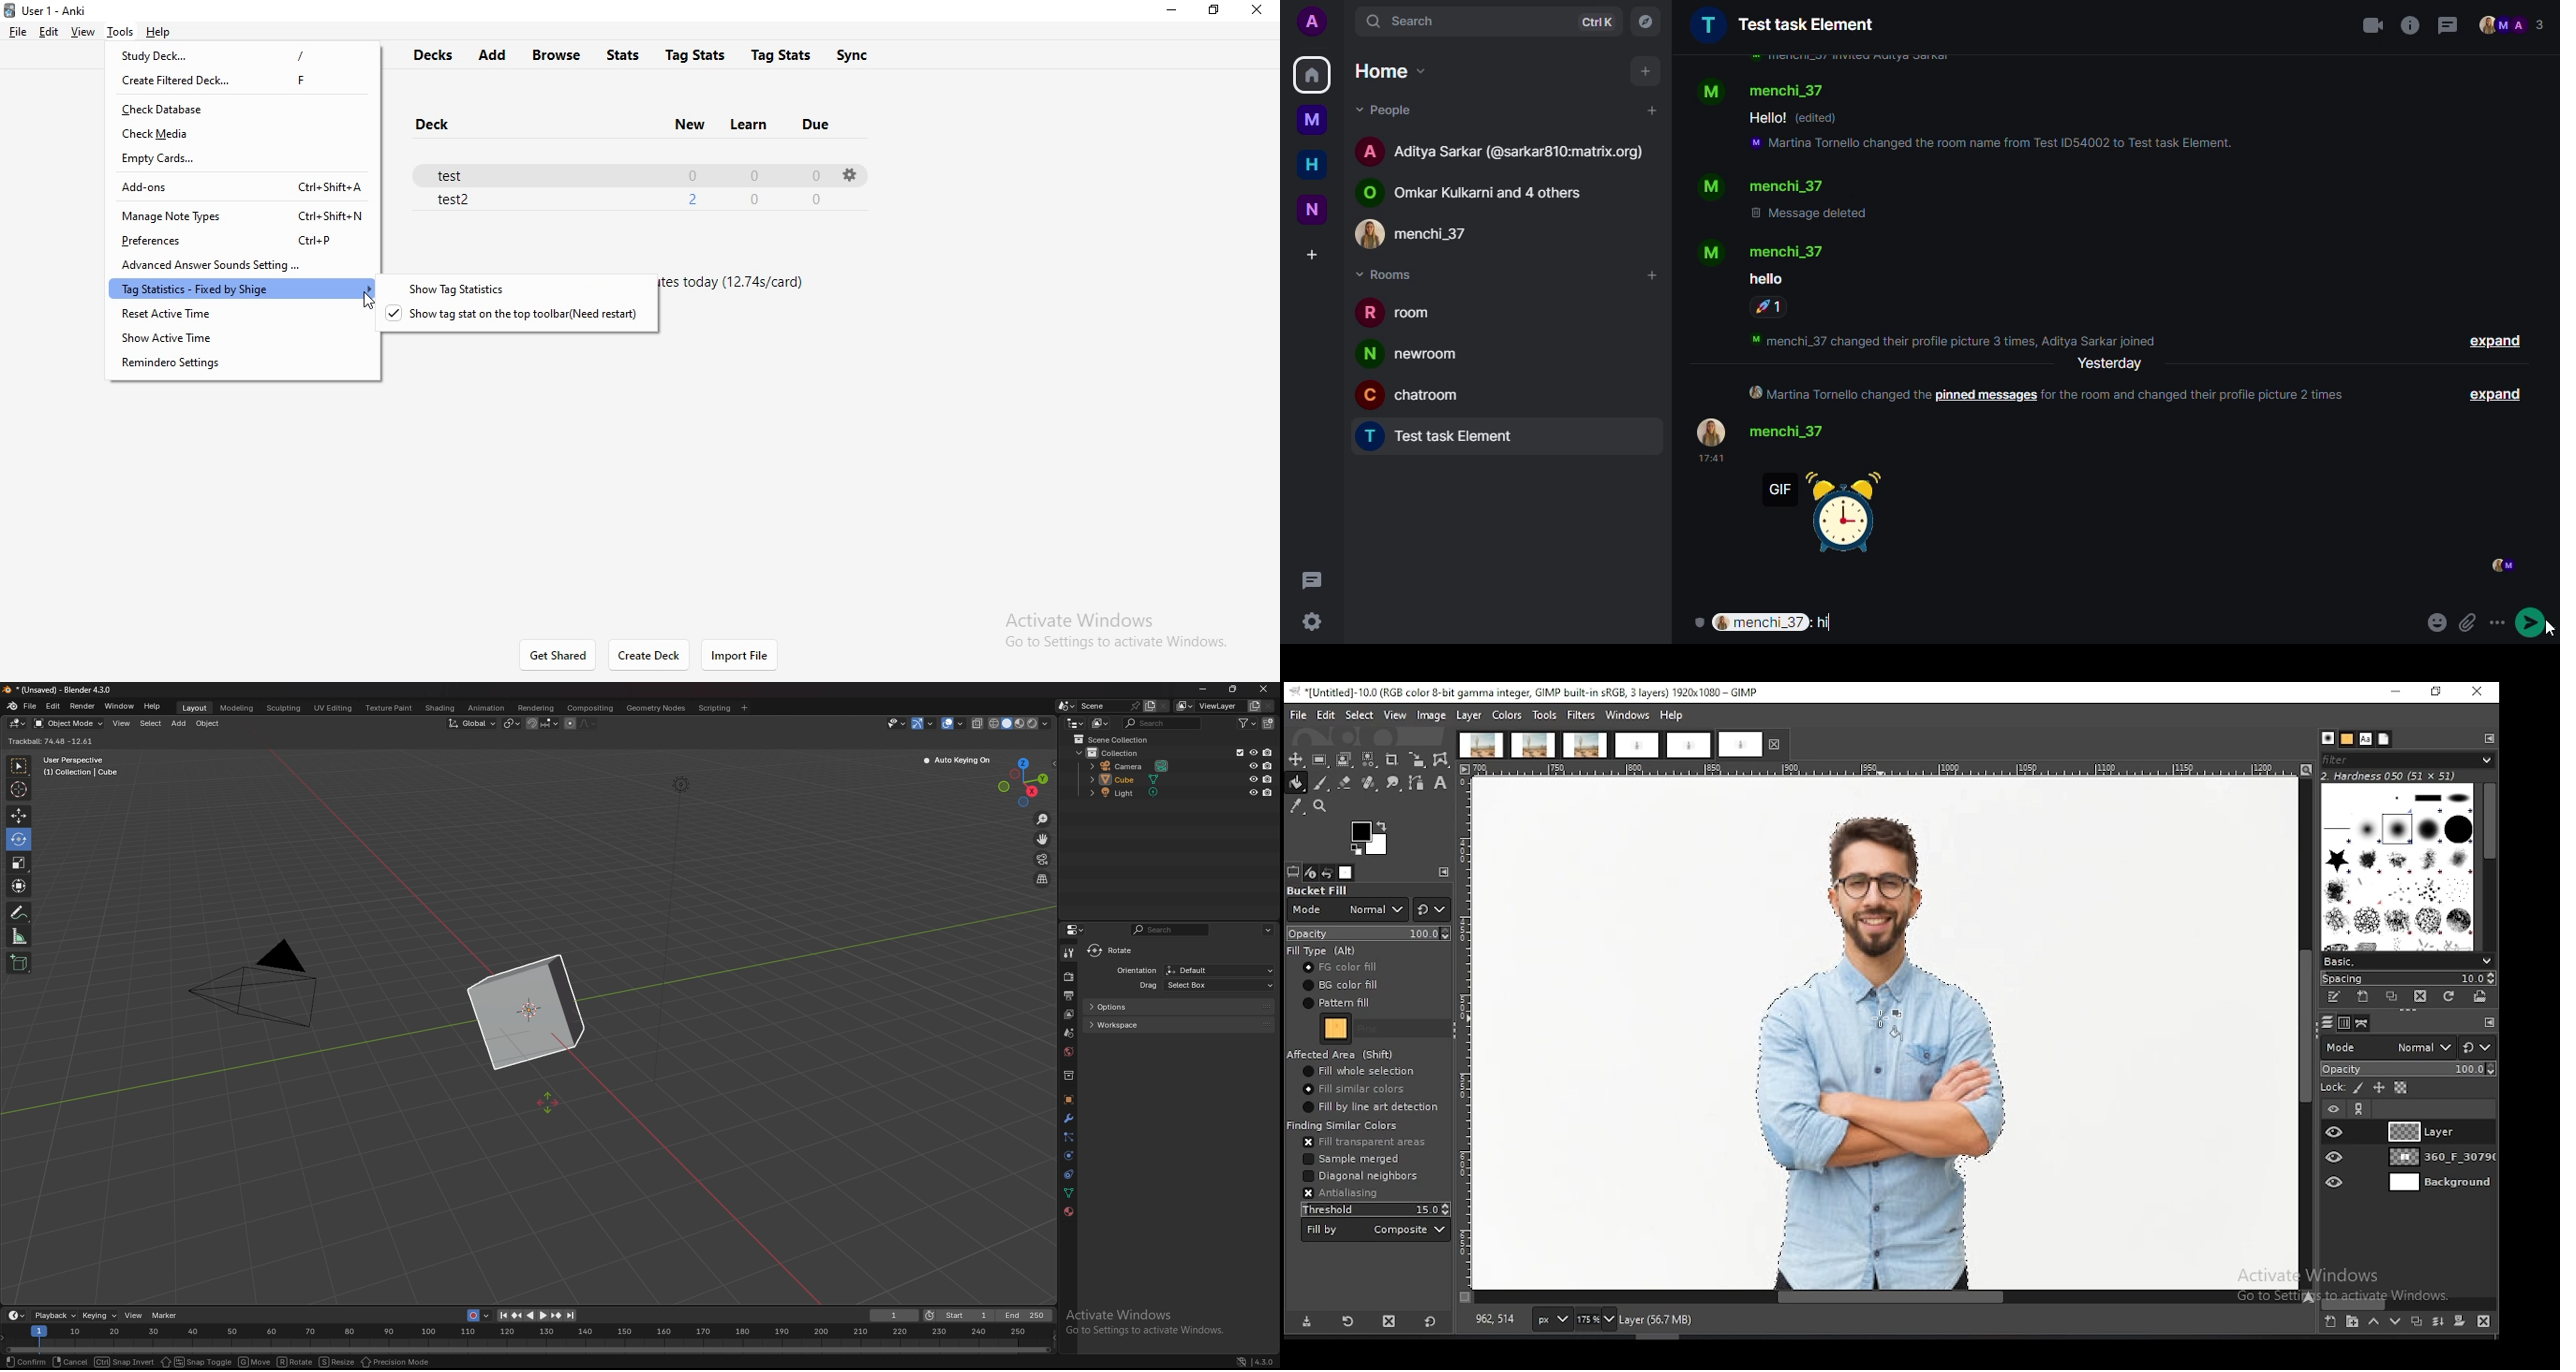 The width and height of the screenshot is (2576, 1372). Describe the element at coordinates (2526, 621) in the screenshot. I see `send` at that location.